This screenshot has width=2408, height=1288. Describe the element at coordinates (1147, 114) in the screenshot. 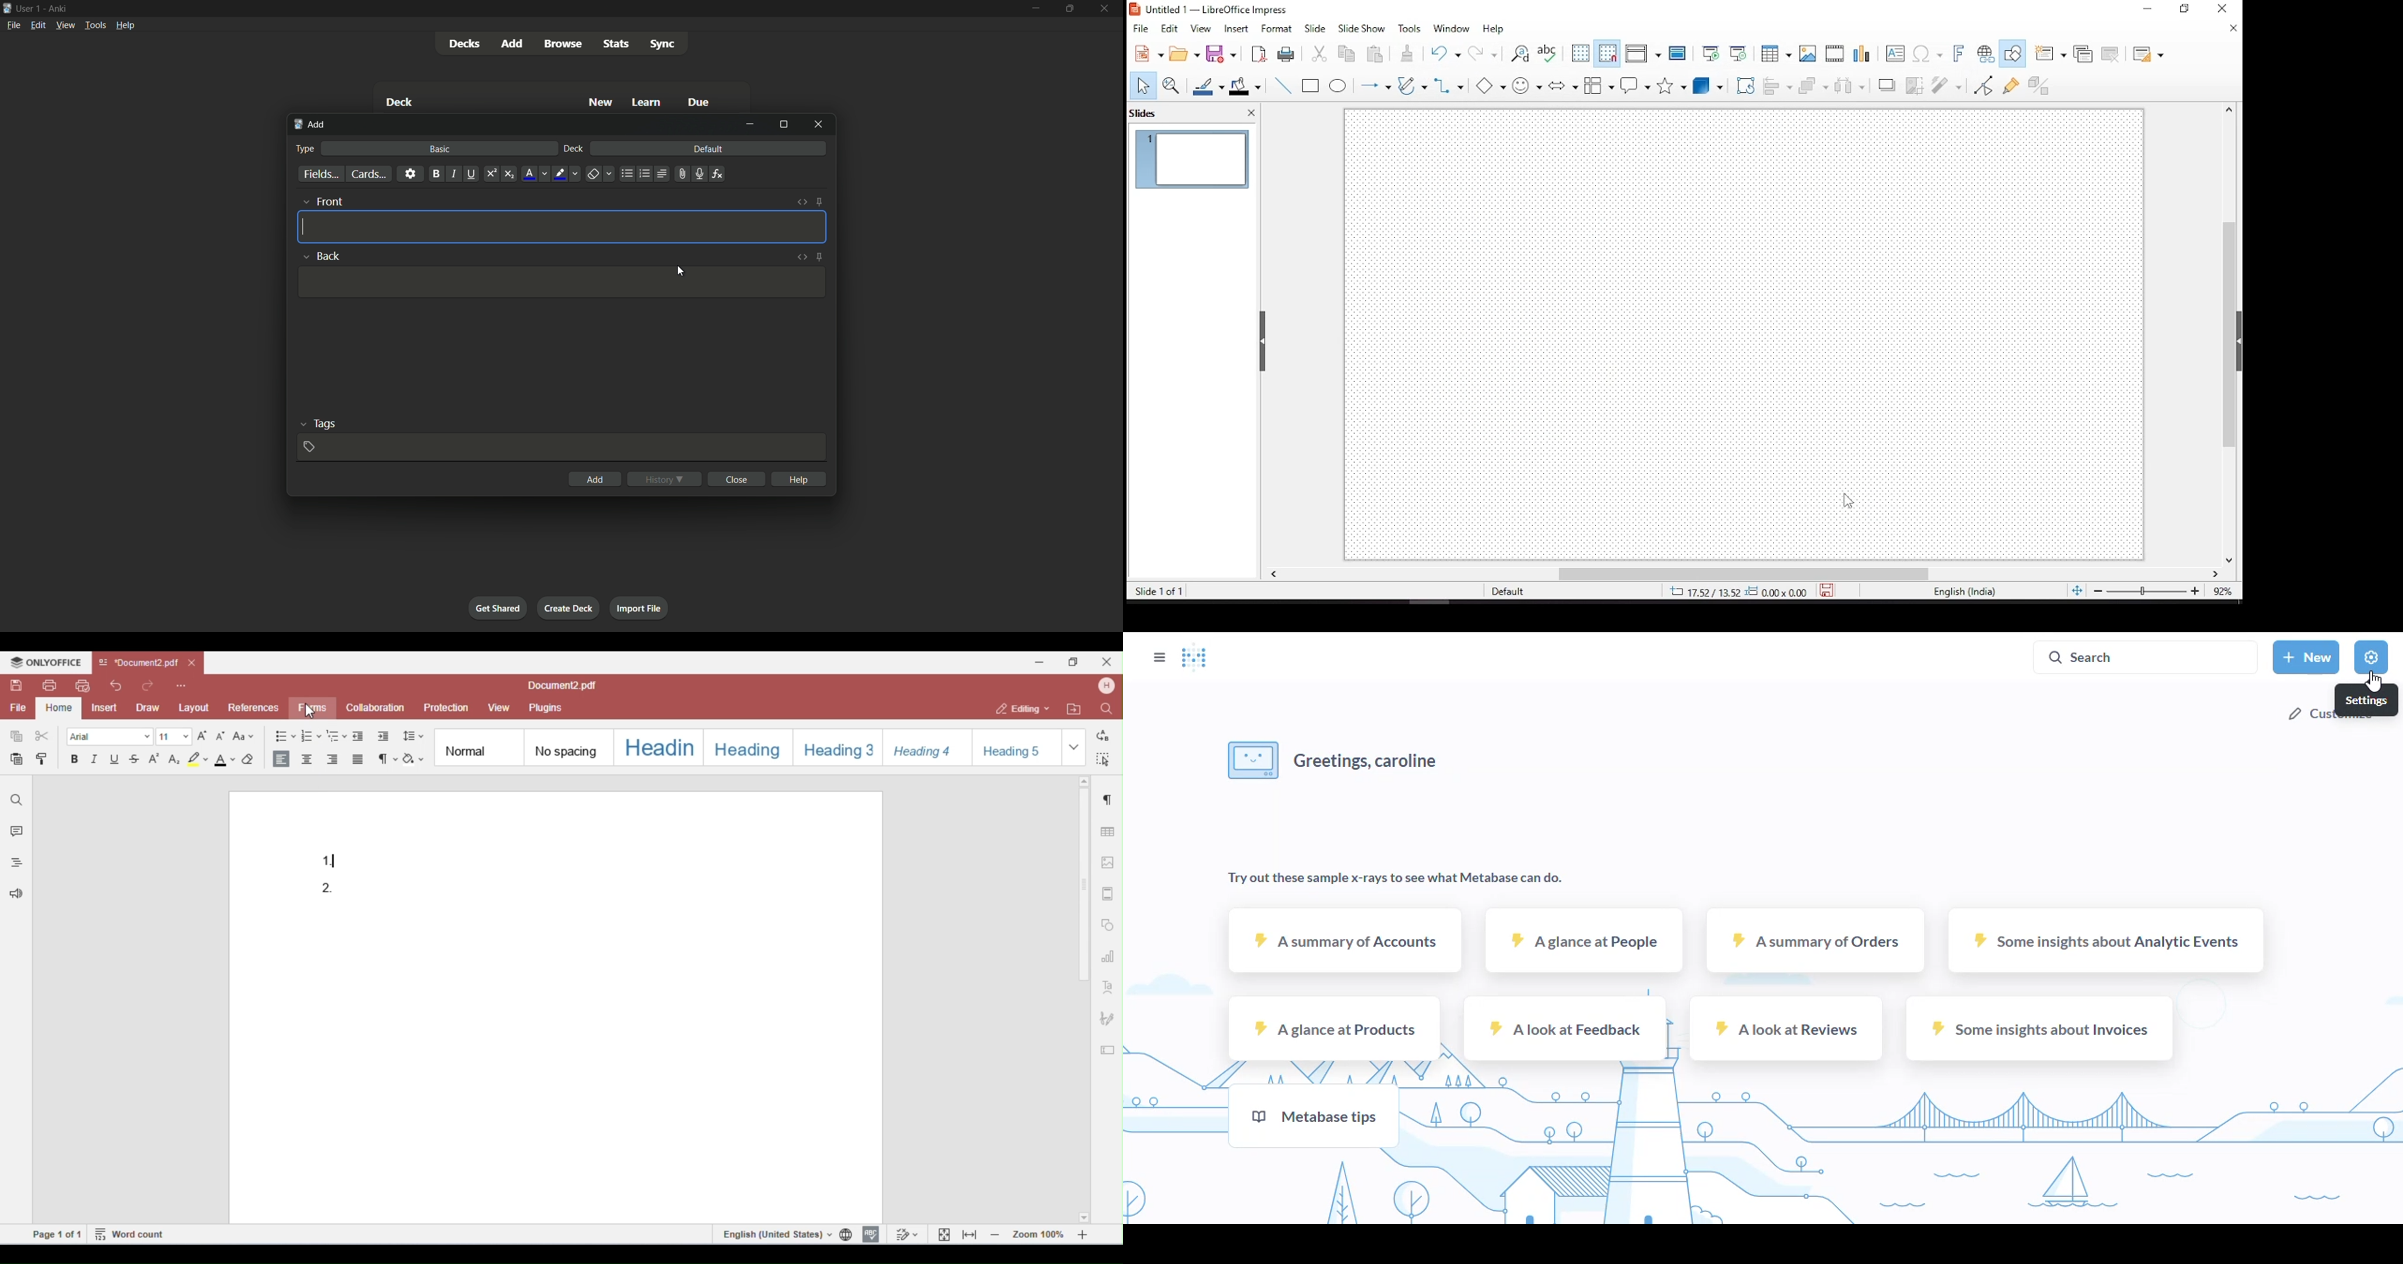

I see `slides` at that location.